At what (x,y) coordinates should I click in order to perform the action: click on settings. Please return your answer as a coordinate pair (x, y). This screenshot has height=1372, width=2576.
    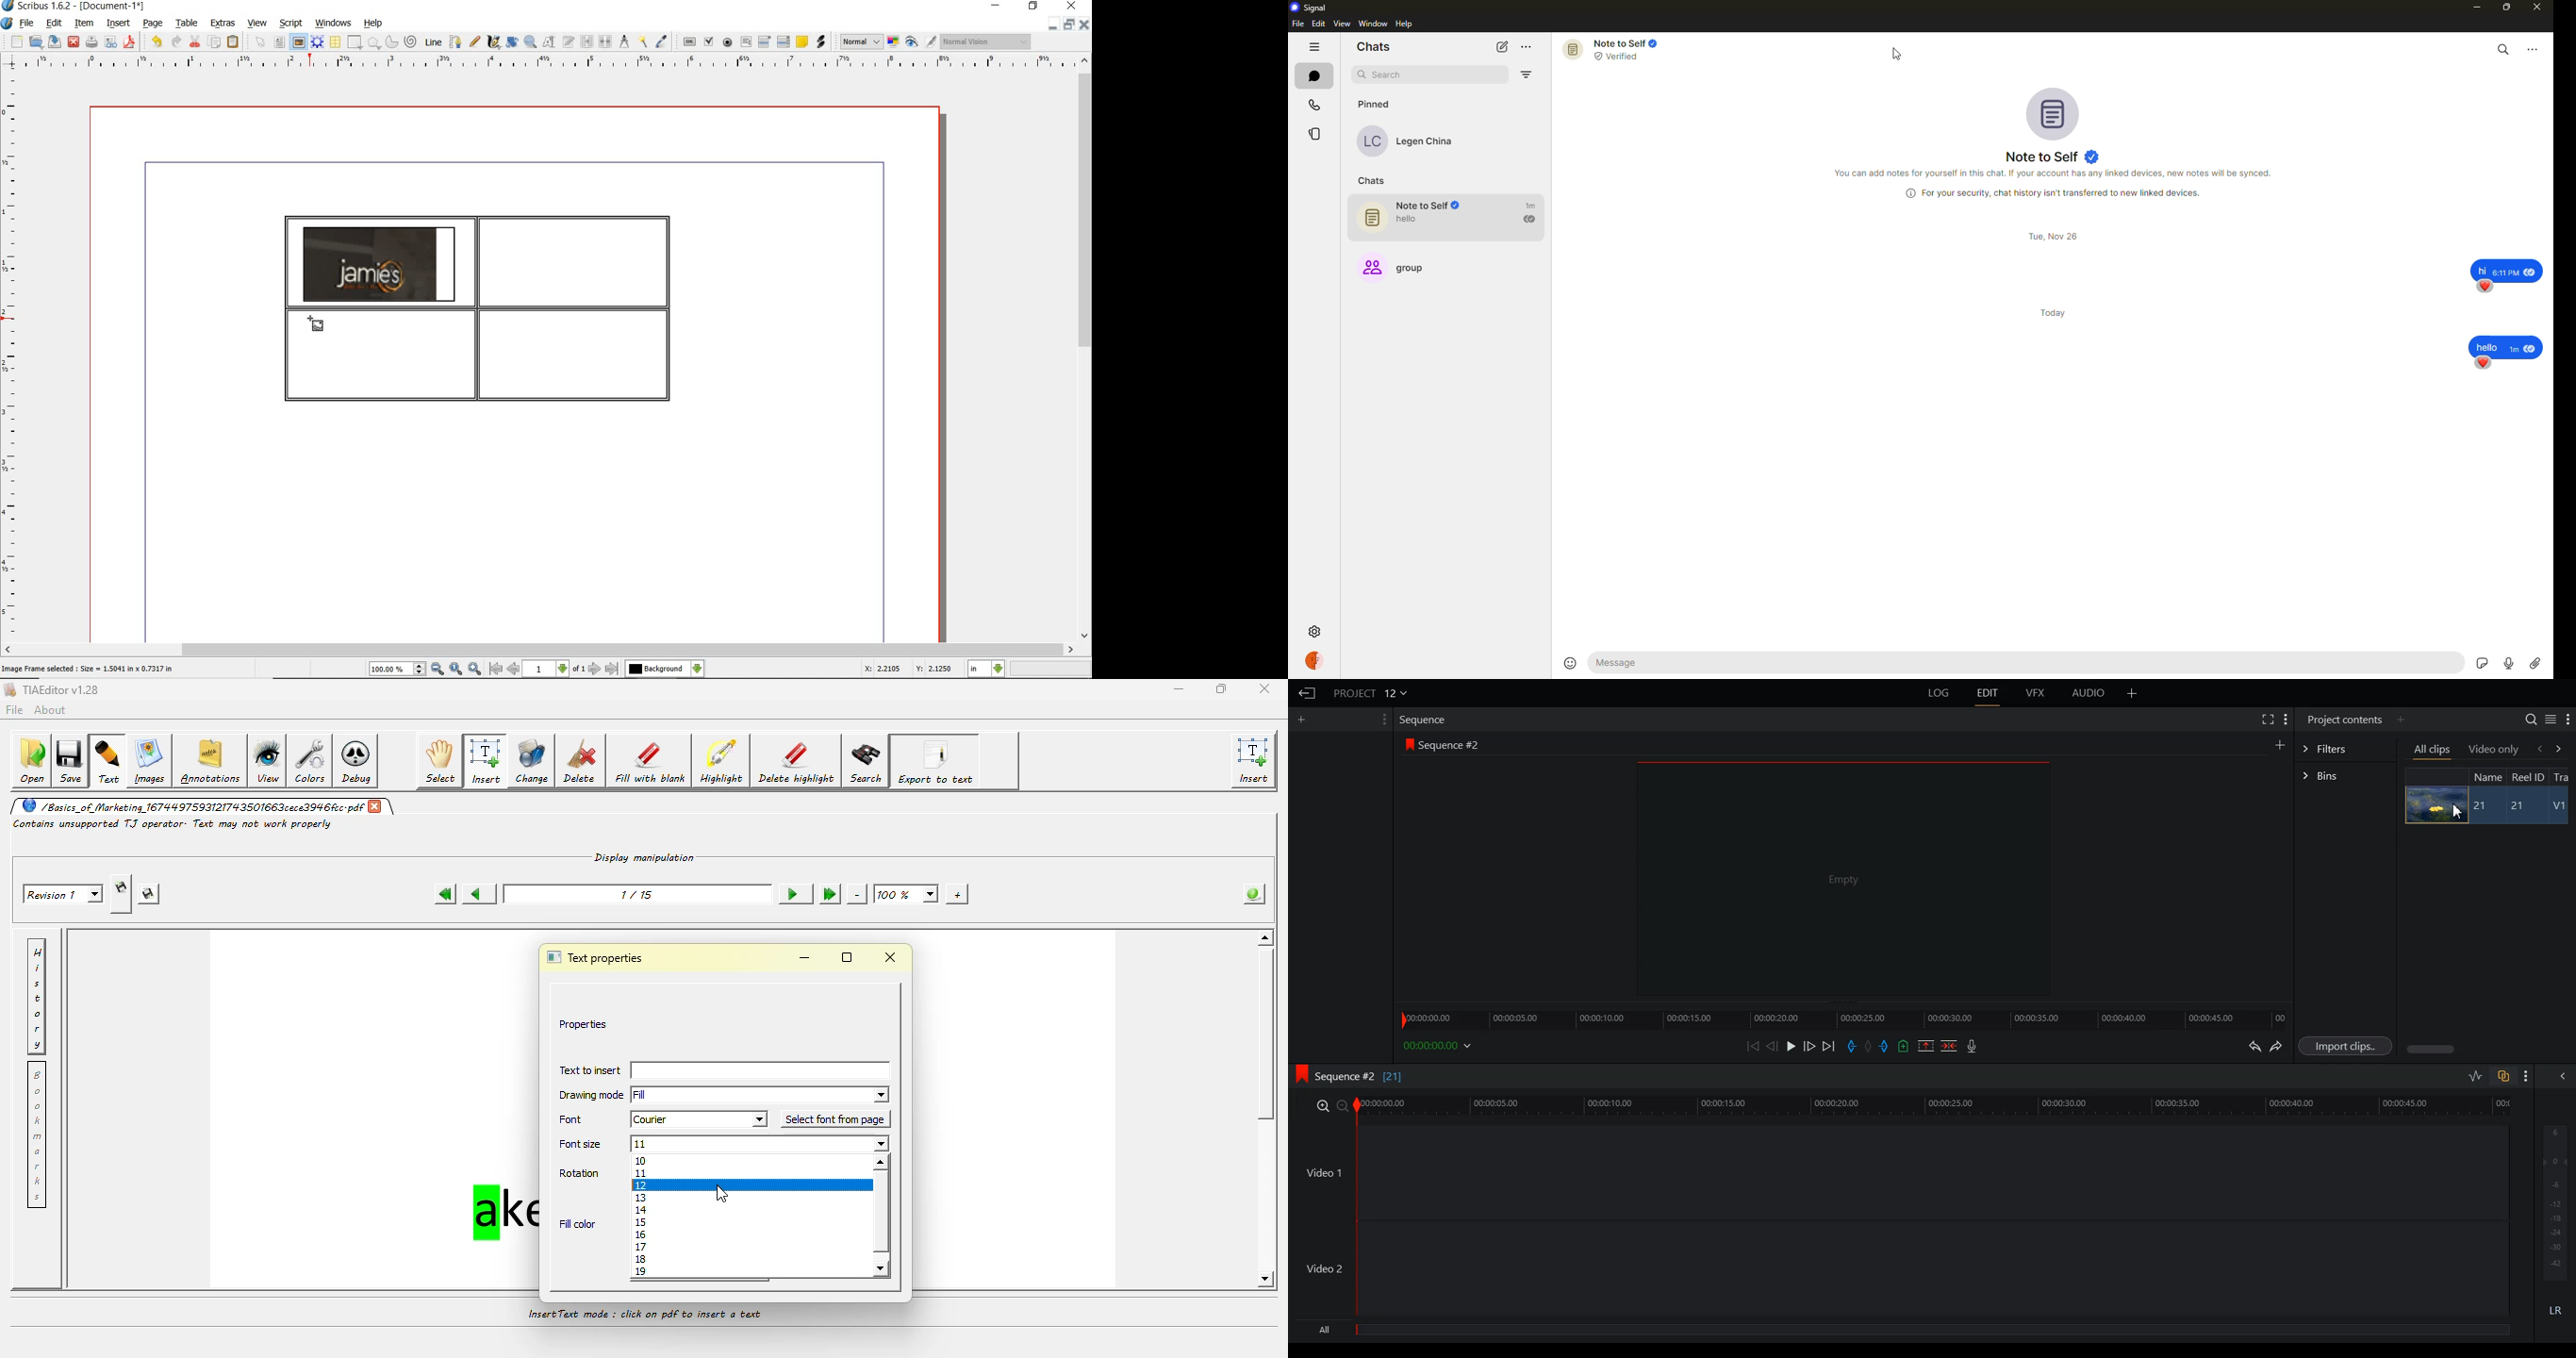
    Looking at the image, I should click on (1313, 632).